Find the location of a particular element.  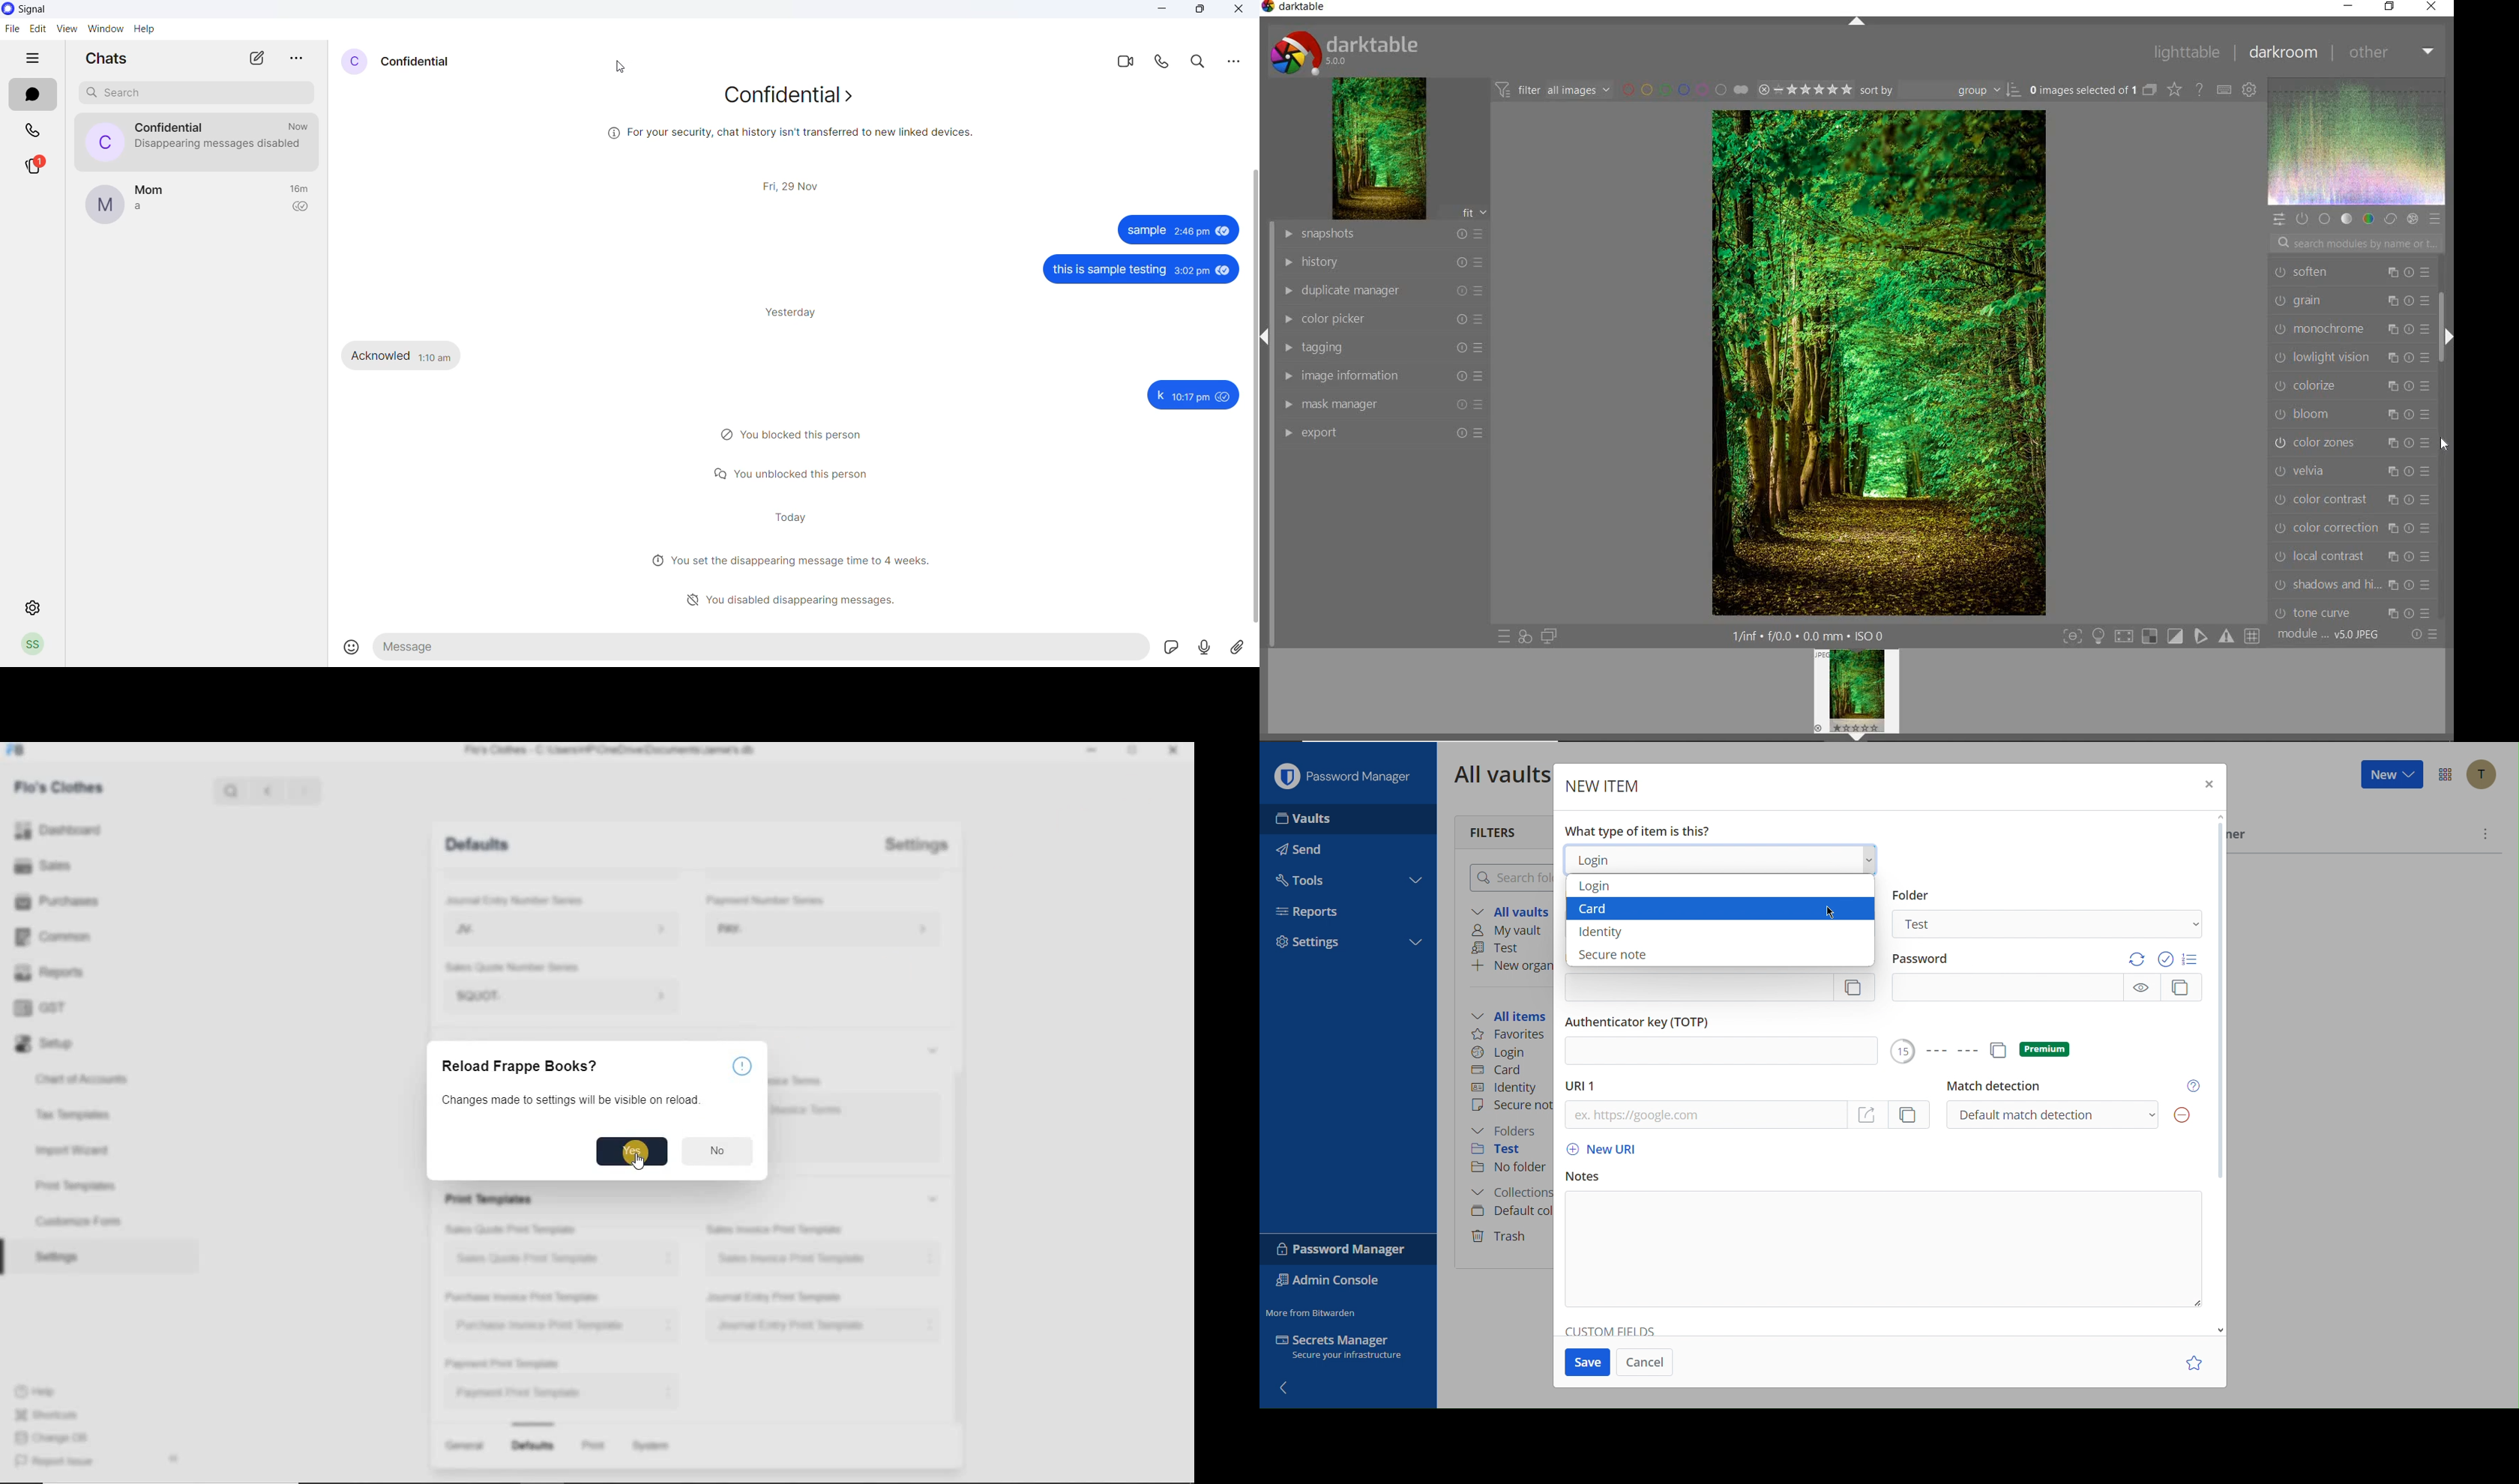

settings is located at coordinates (34, 609).